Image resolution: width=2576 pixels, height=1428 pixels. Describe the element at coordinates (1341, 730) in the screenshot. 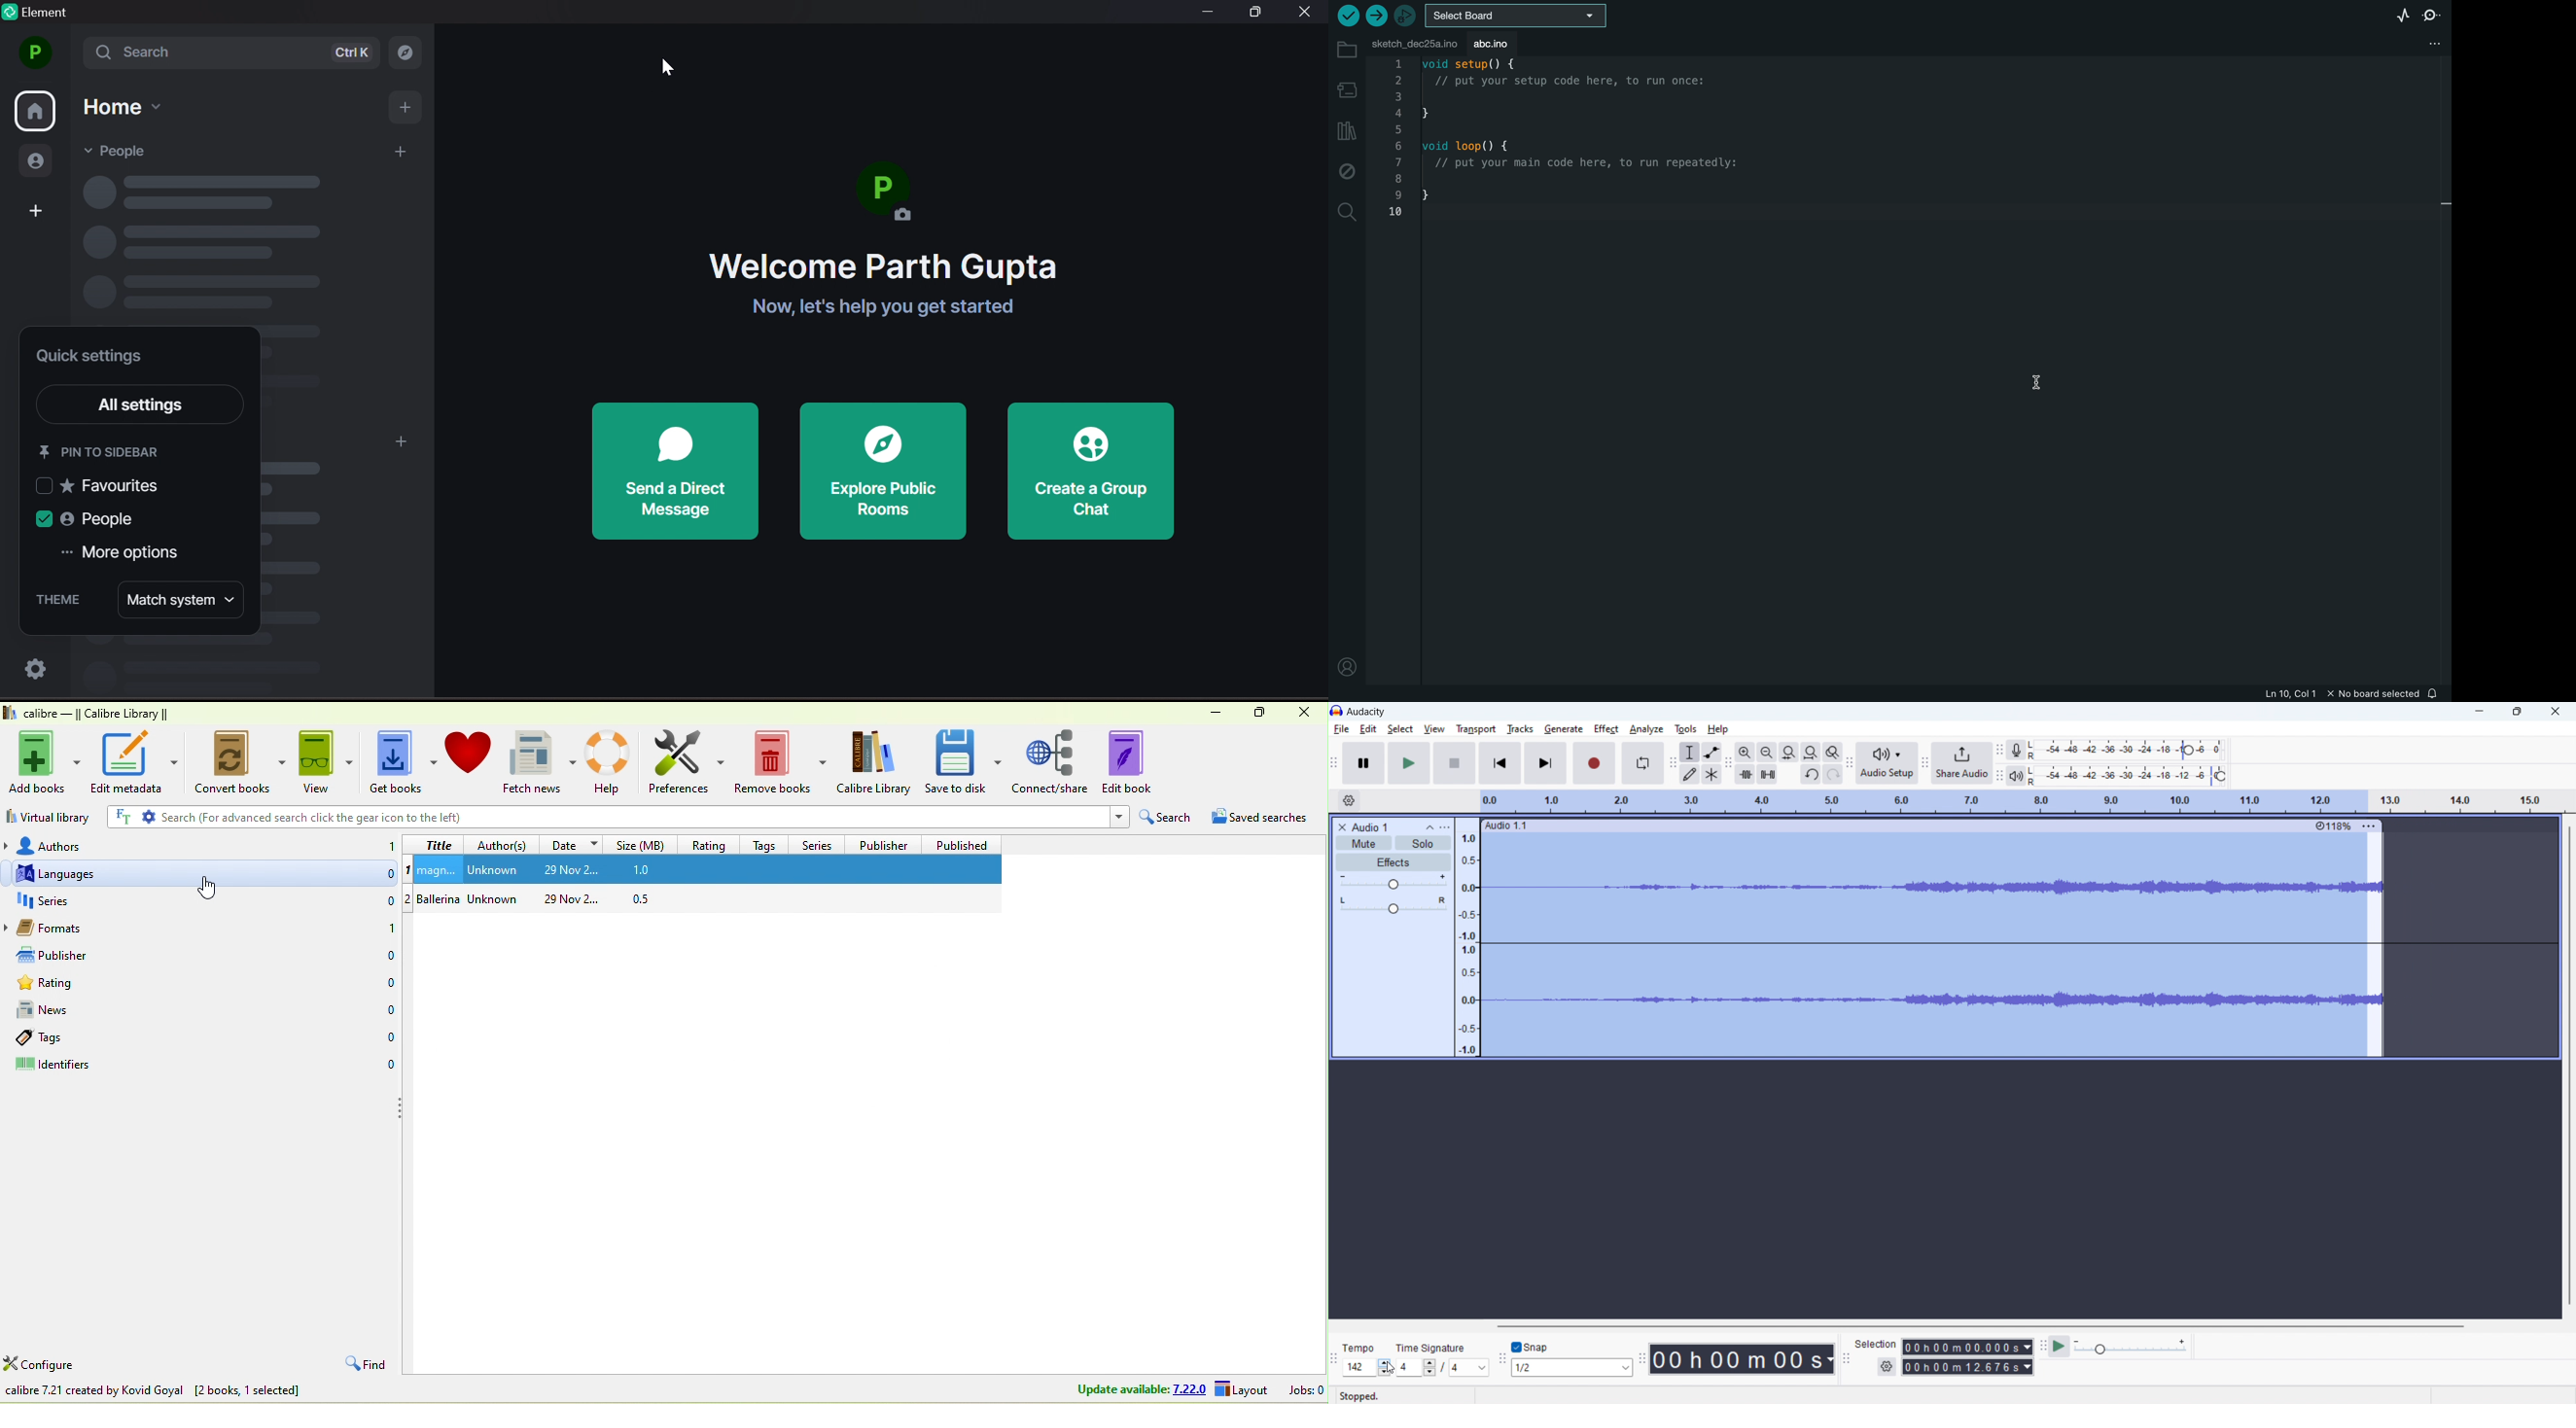

I see `file` at that location.